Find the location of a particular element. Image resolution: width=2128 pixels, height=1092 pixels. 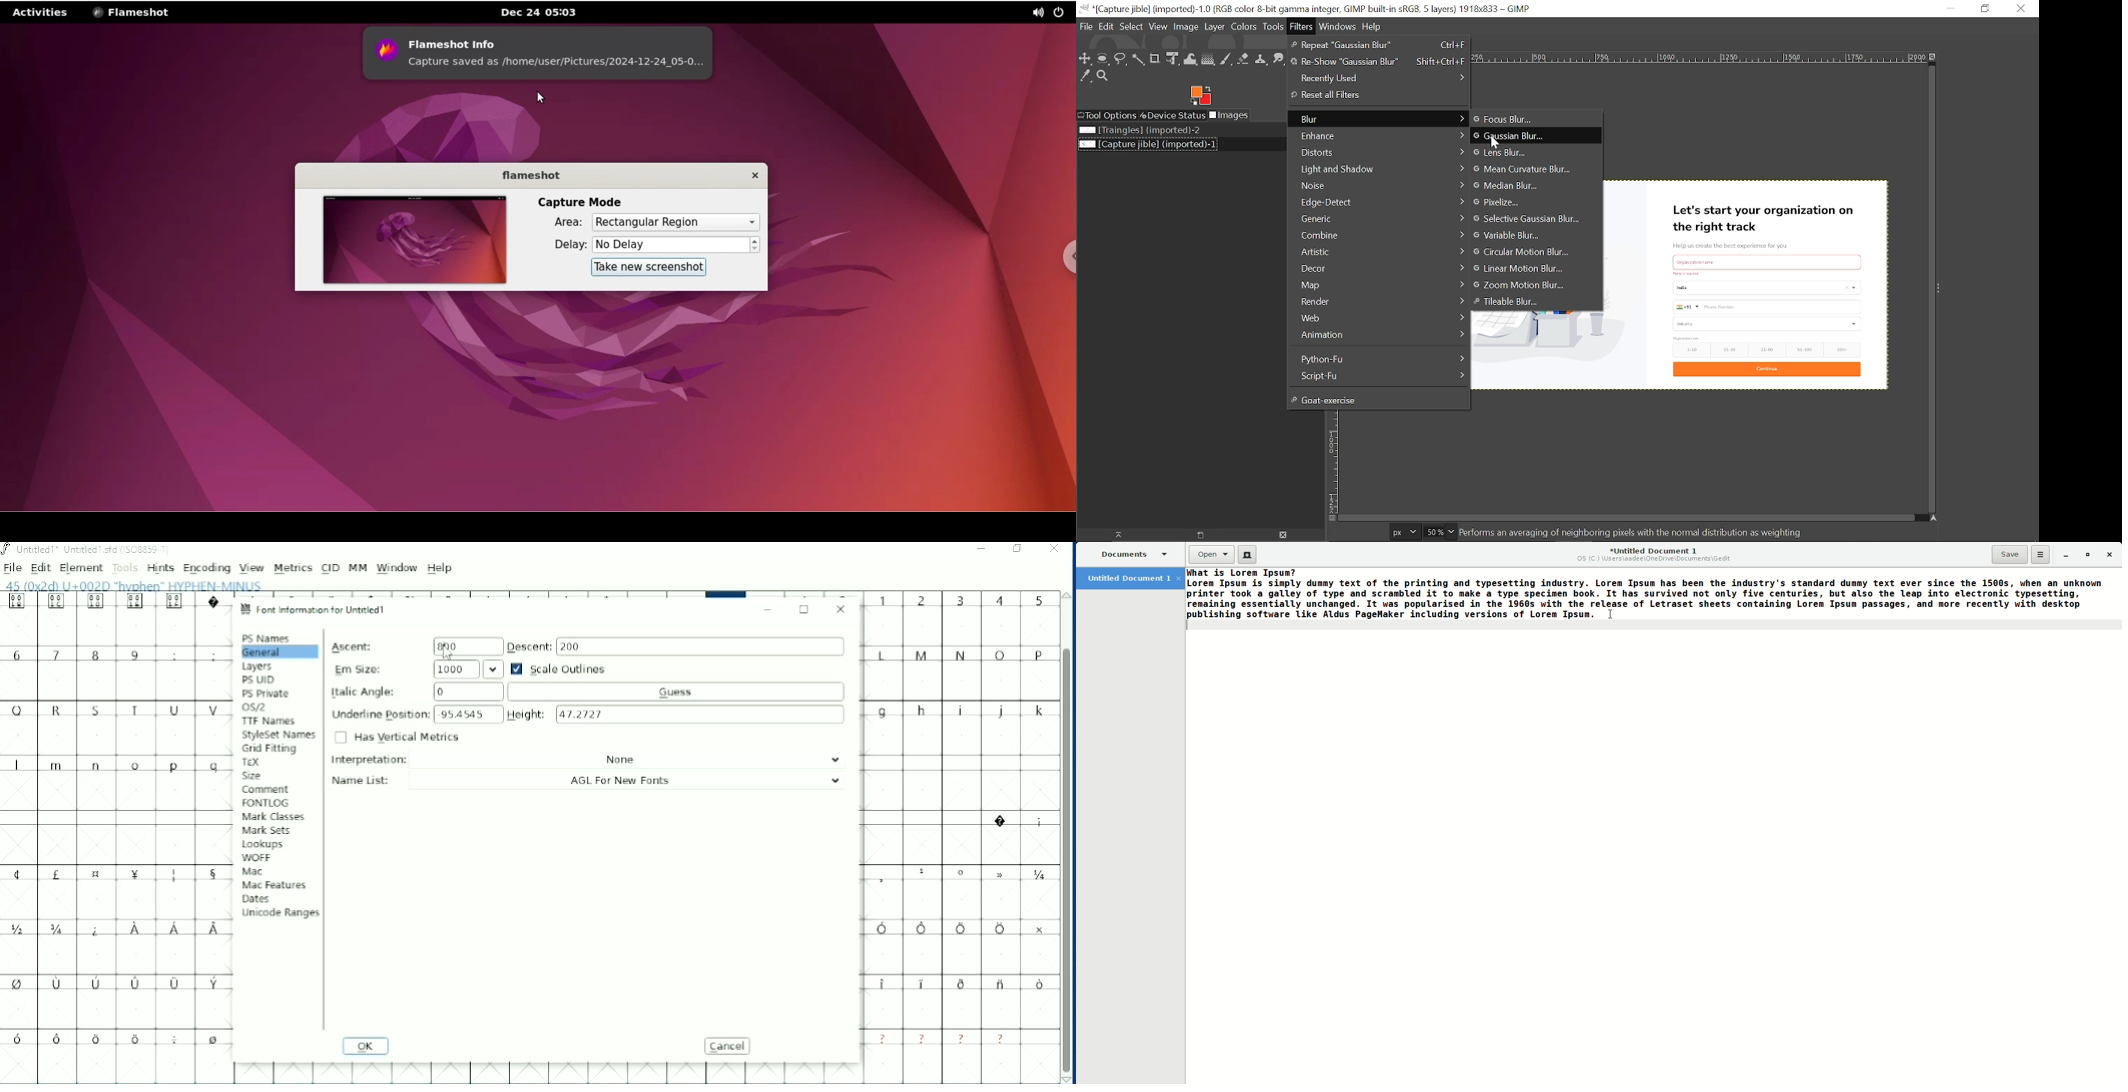

Unified transform tool is located at coordinates (1173, 60).